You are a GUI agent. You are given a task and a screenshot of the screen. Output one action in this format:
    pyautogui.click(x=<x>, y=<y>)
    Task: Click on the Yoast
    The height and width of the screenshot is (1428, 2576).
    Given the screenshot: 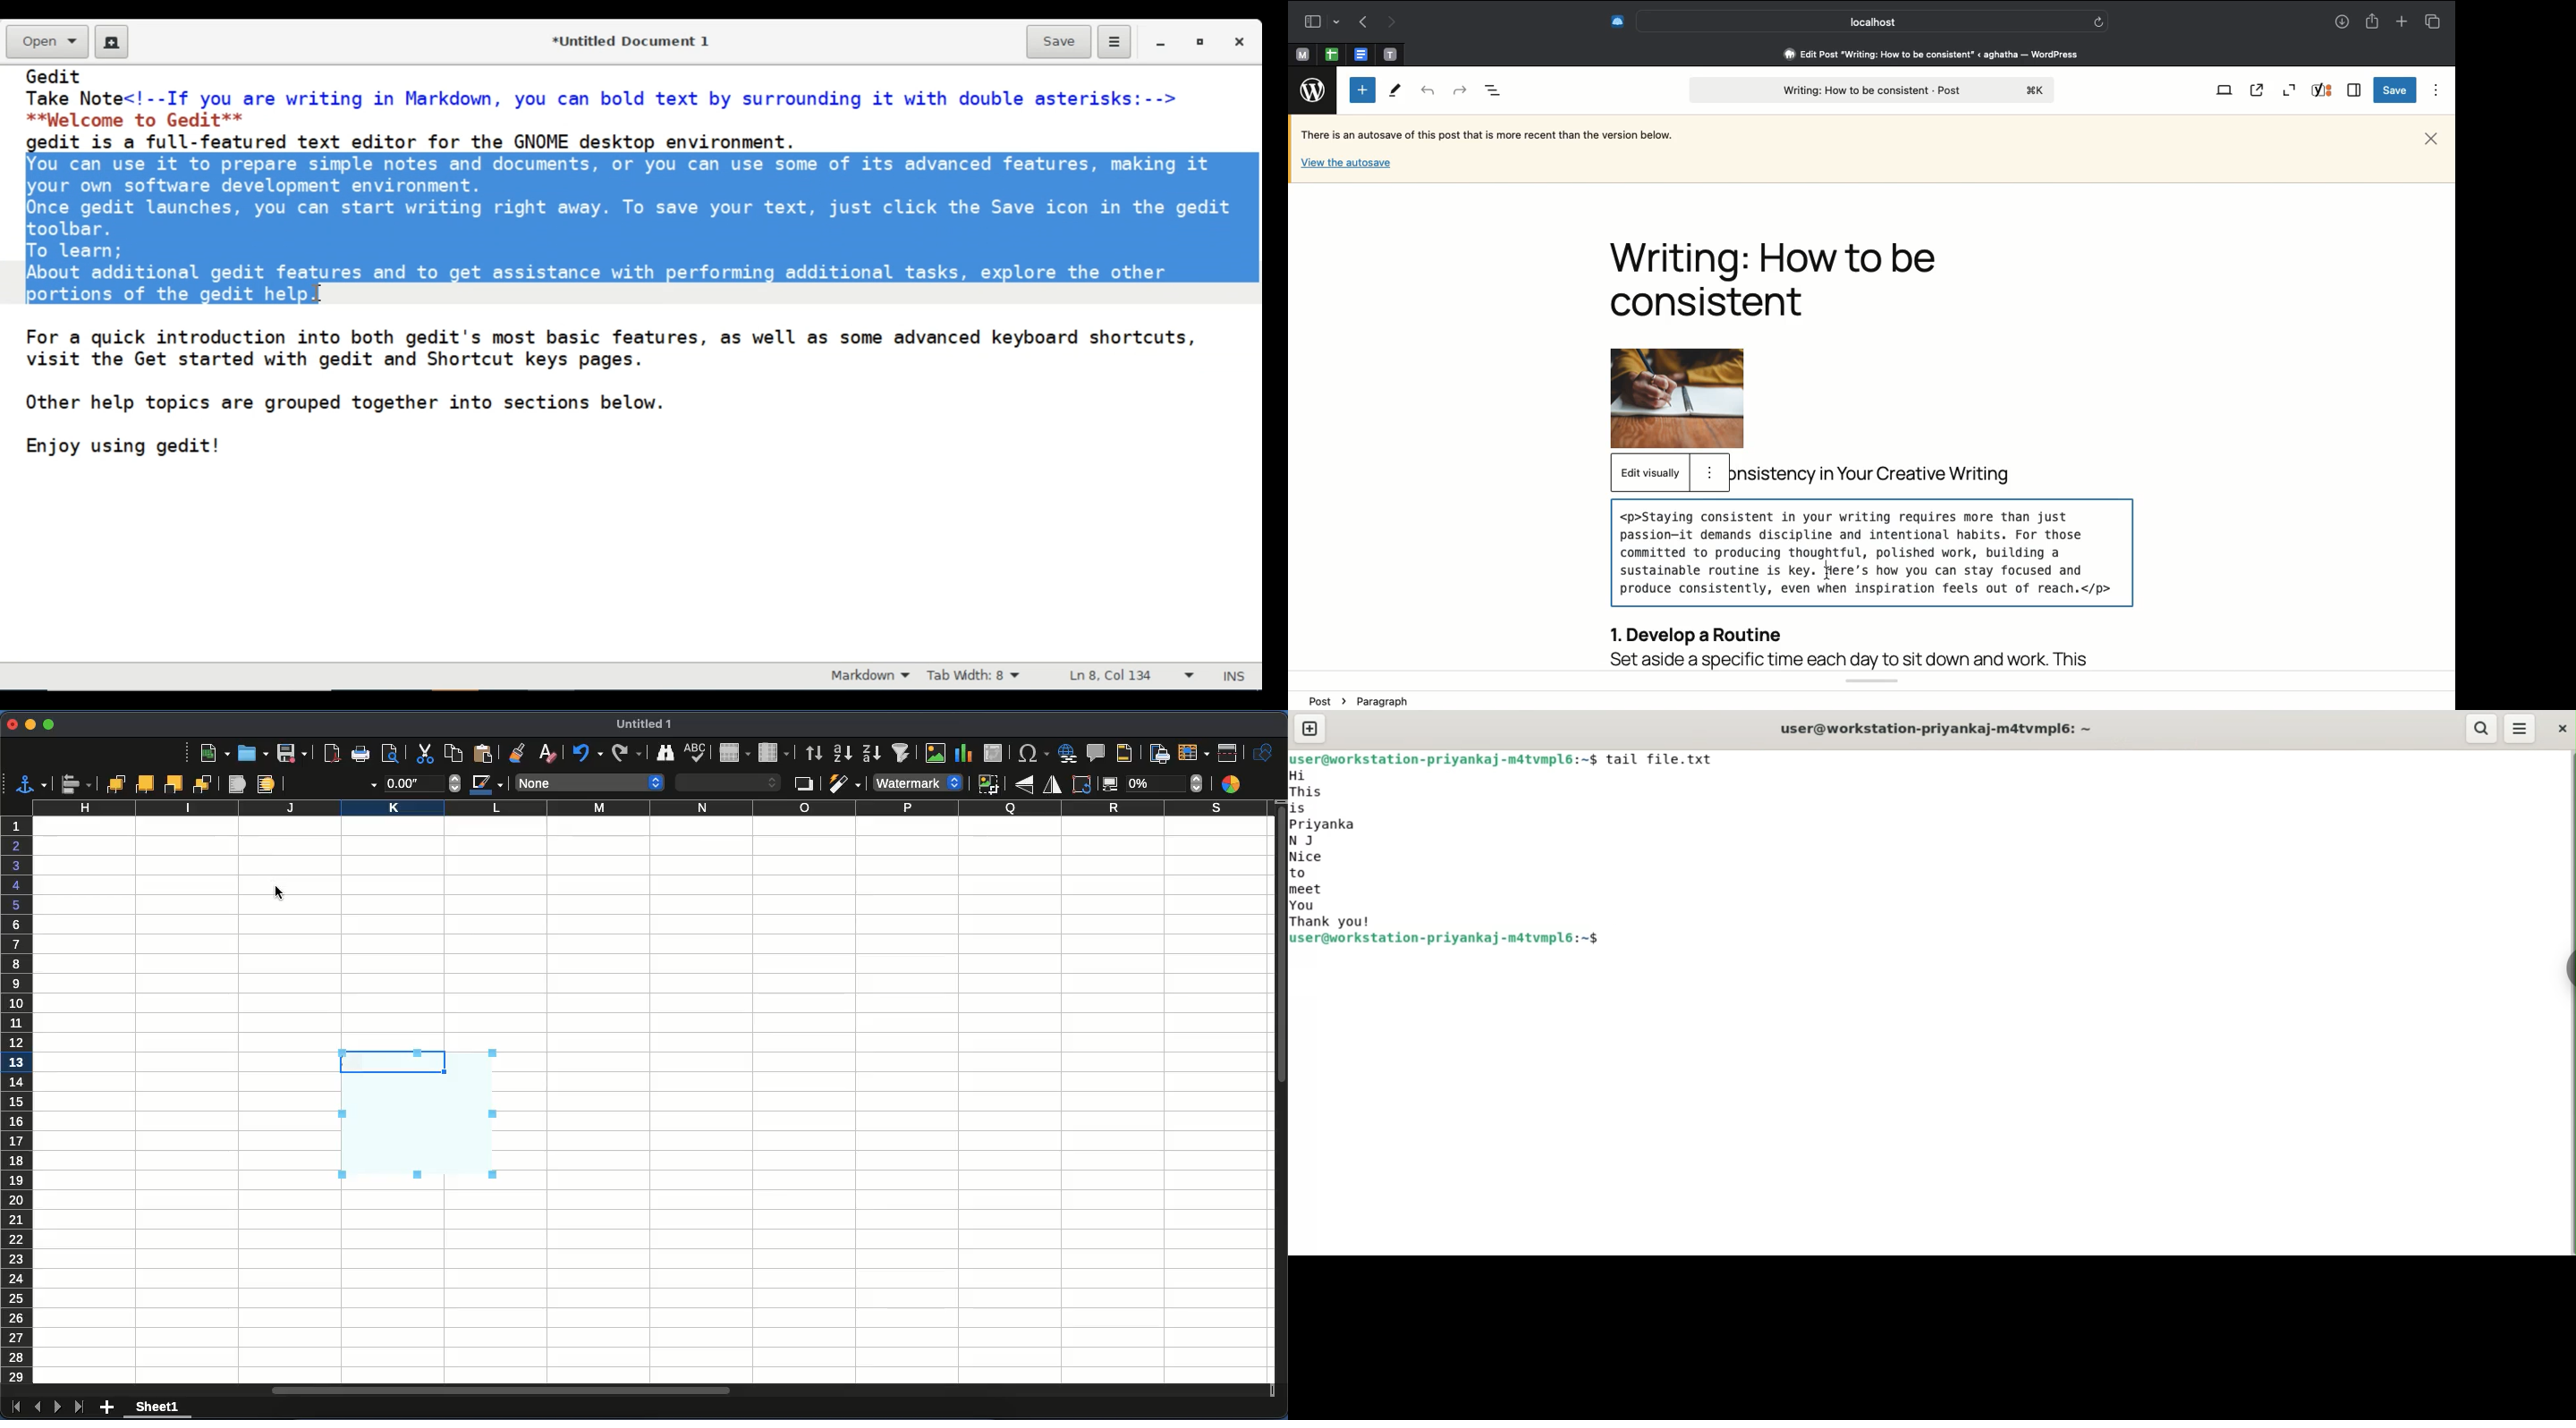 What is the action you would take?
    pyautogui.click(x=2324, y=92)
    